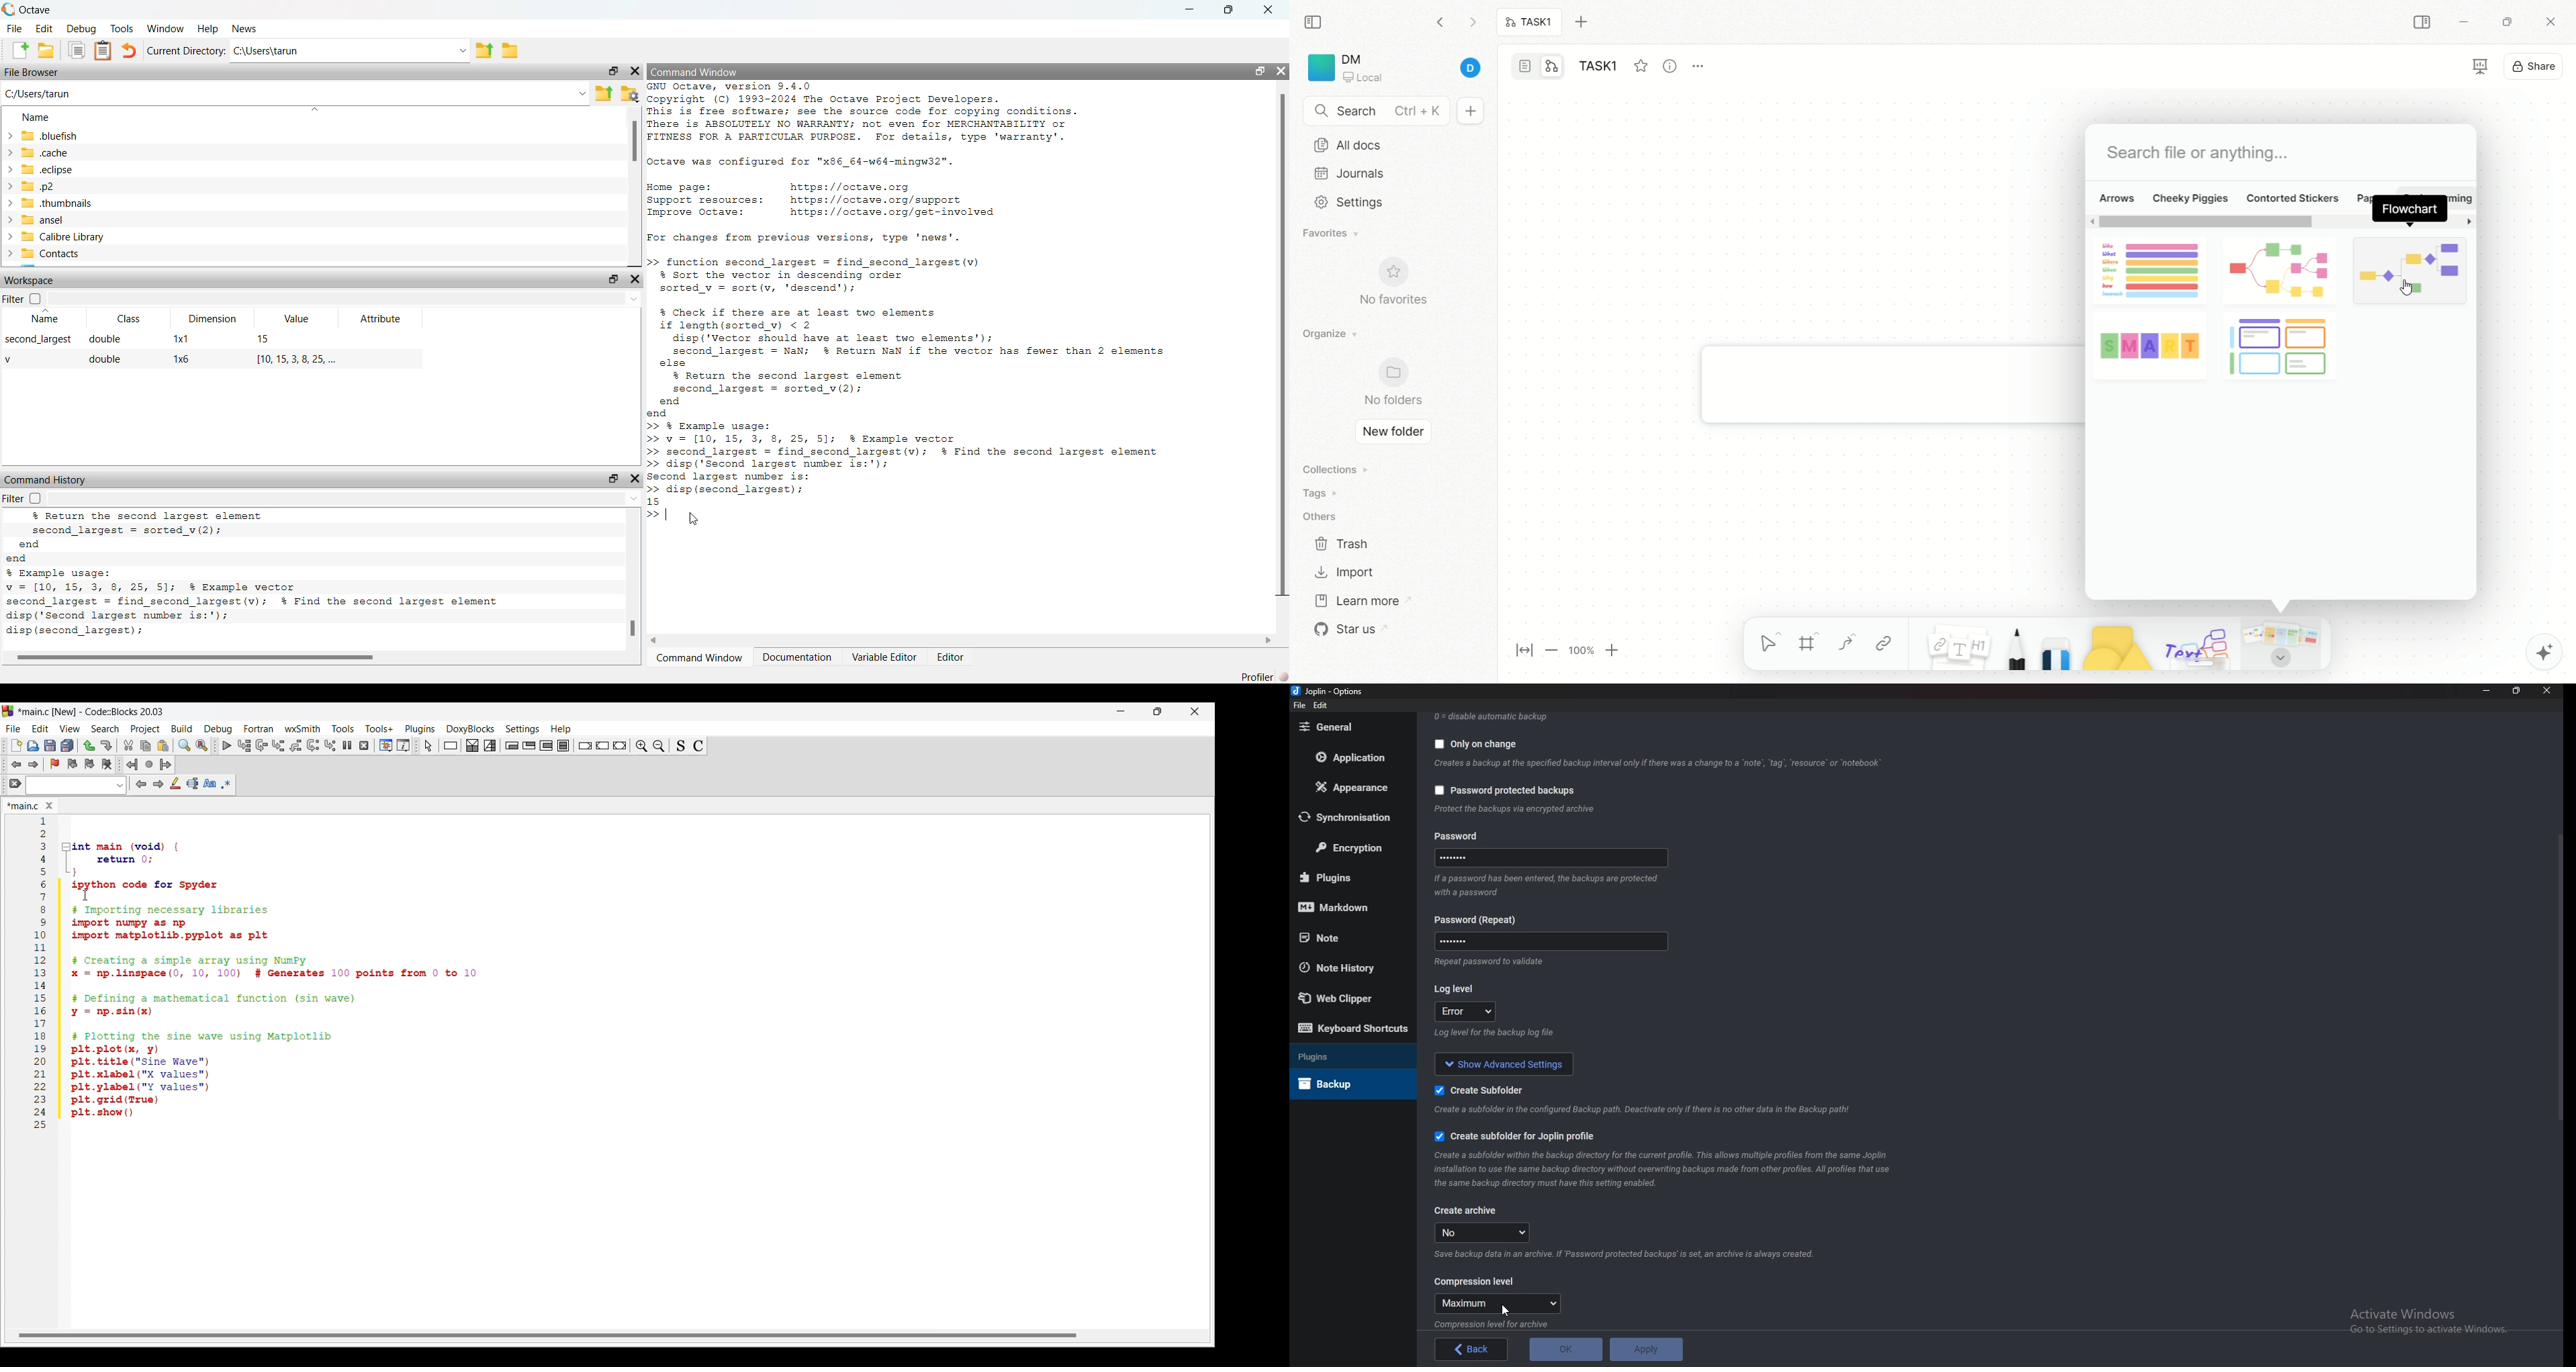  Describe the element at coordinates (1470, 1210) in the screenshot. I see `Create archive` at that location.